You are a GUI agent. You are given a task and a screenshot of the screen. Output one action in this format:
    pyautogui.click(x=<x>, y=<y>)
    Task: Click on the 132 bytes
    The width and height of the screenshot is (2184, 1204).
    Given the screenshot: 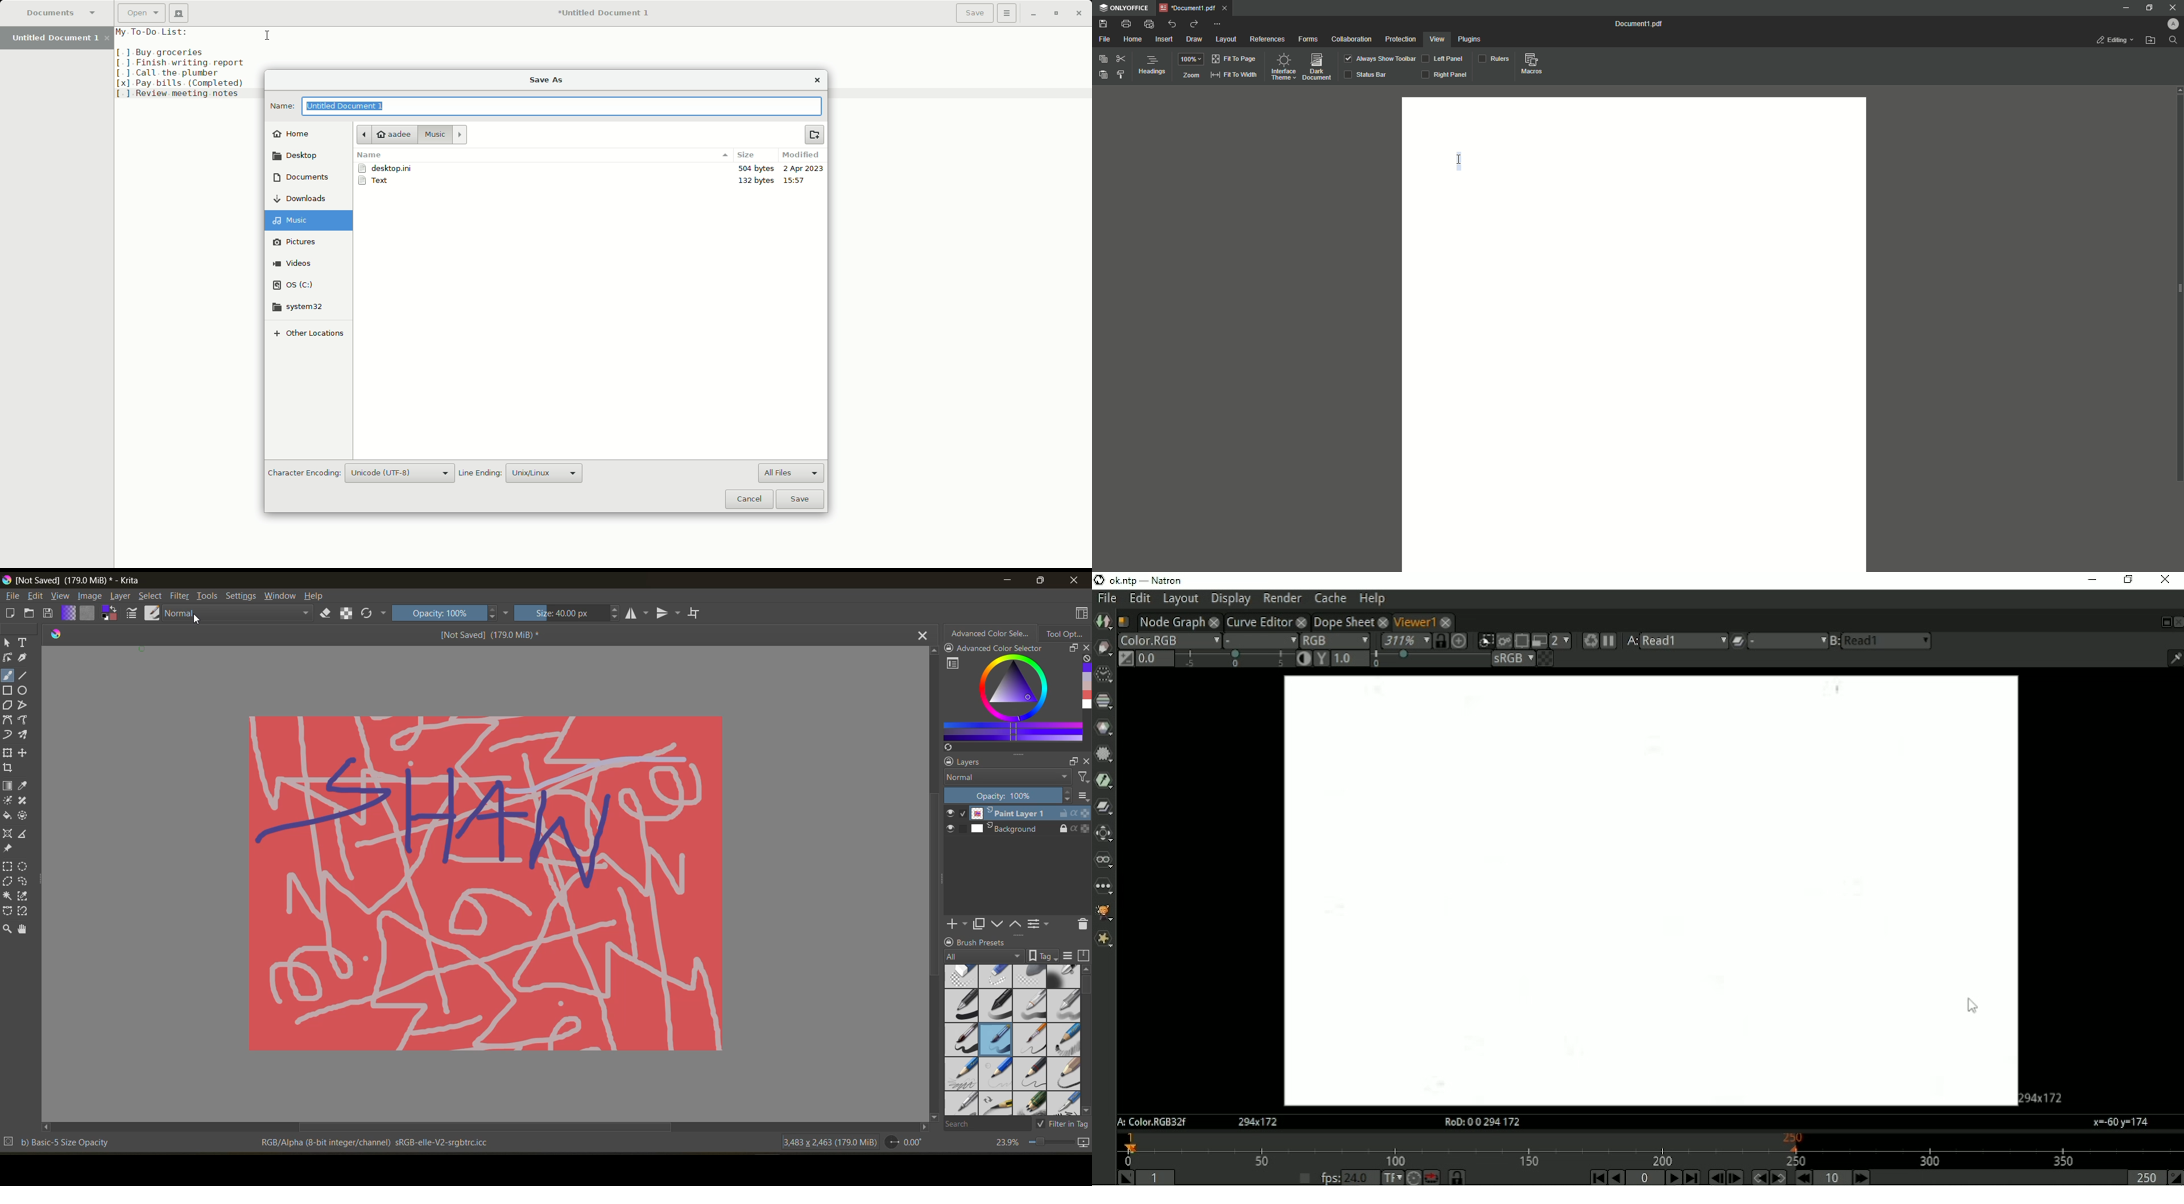 What is the action you would take?
    pyautogui.click(x=758, y=180)
    